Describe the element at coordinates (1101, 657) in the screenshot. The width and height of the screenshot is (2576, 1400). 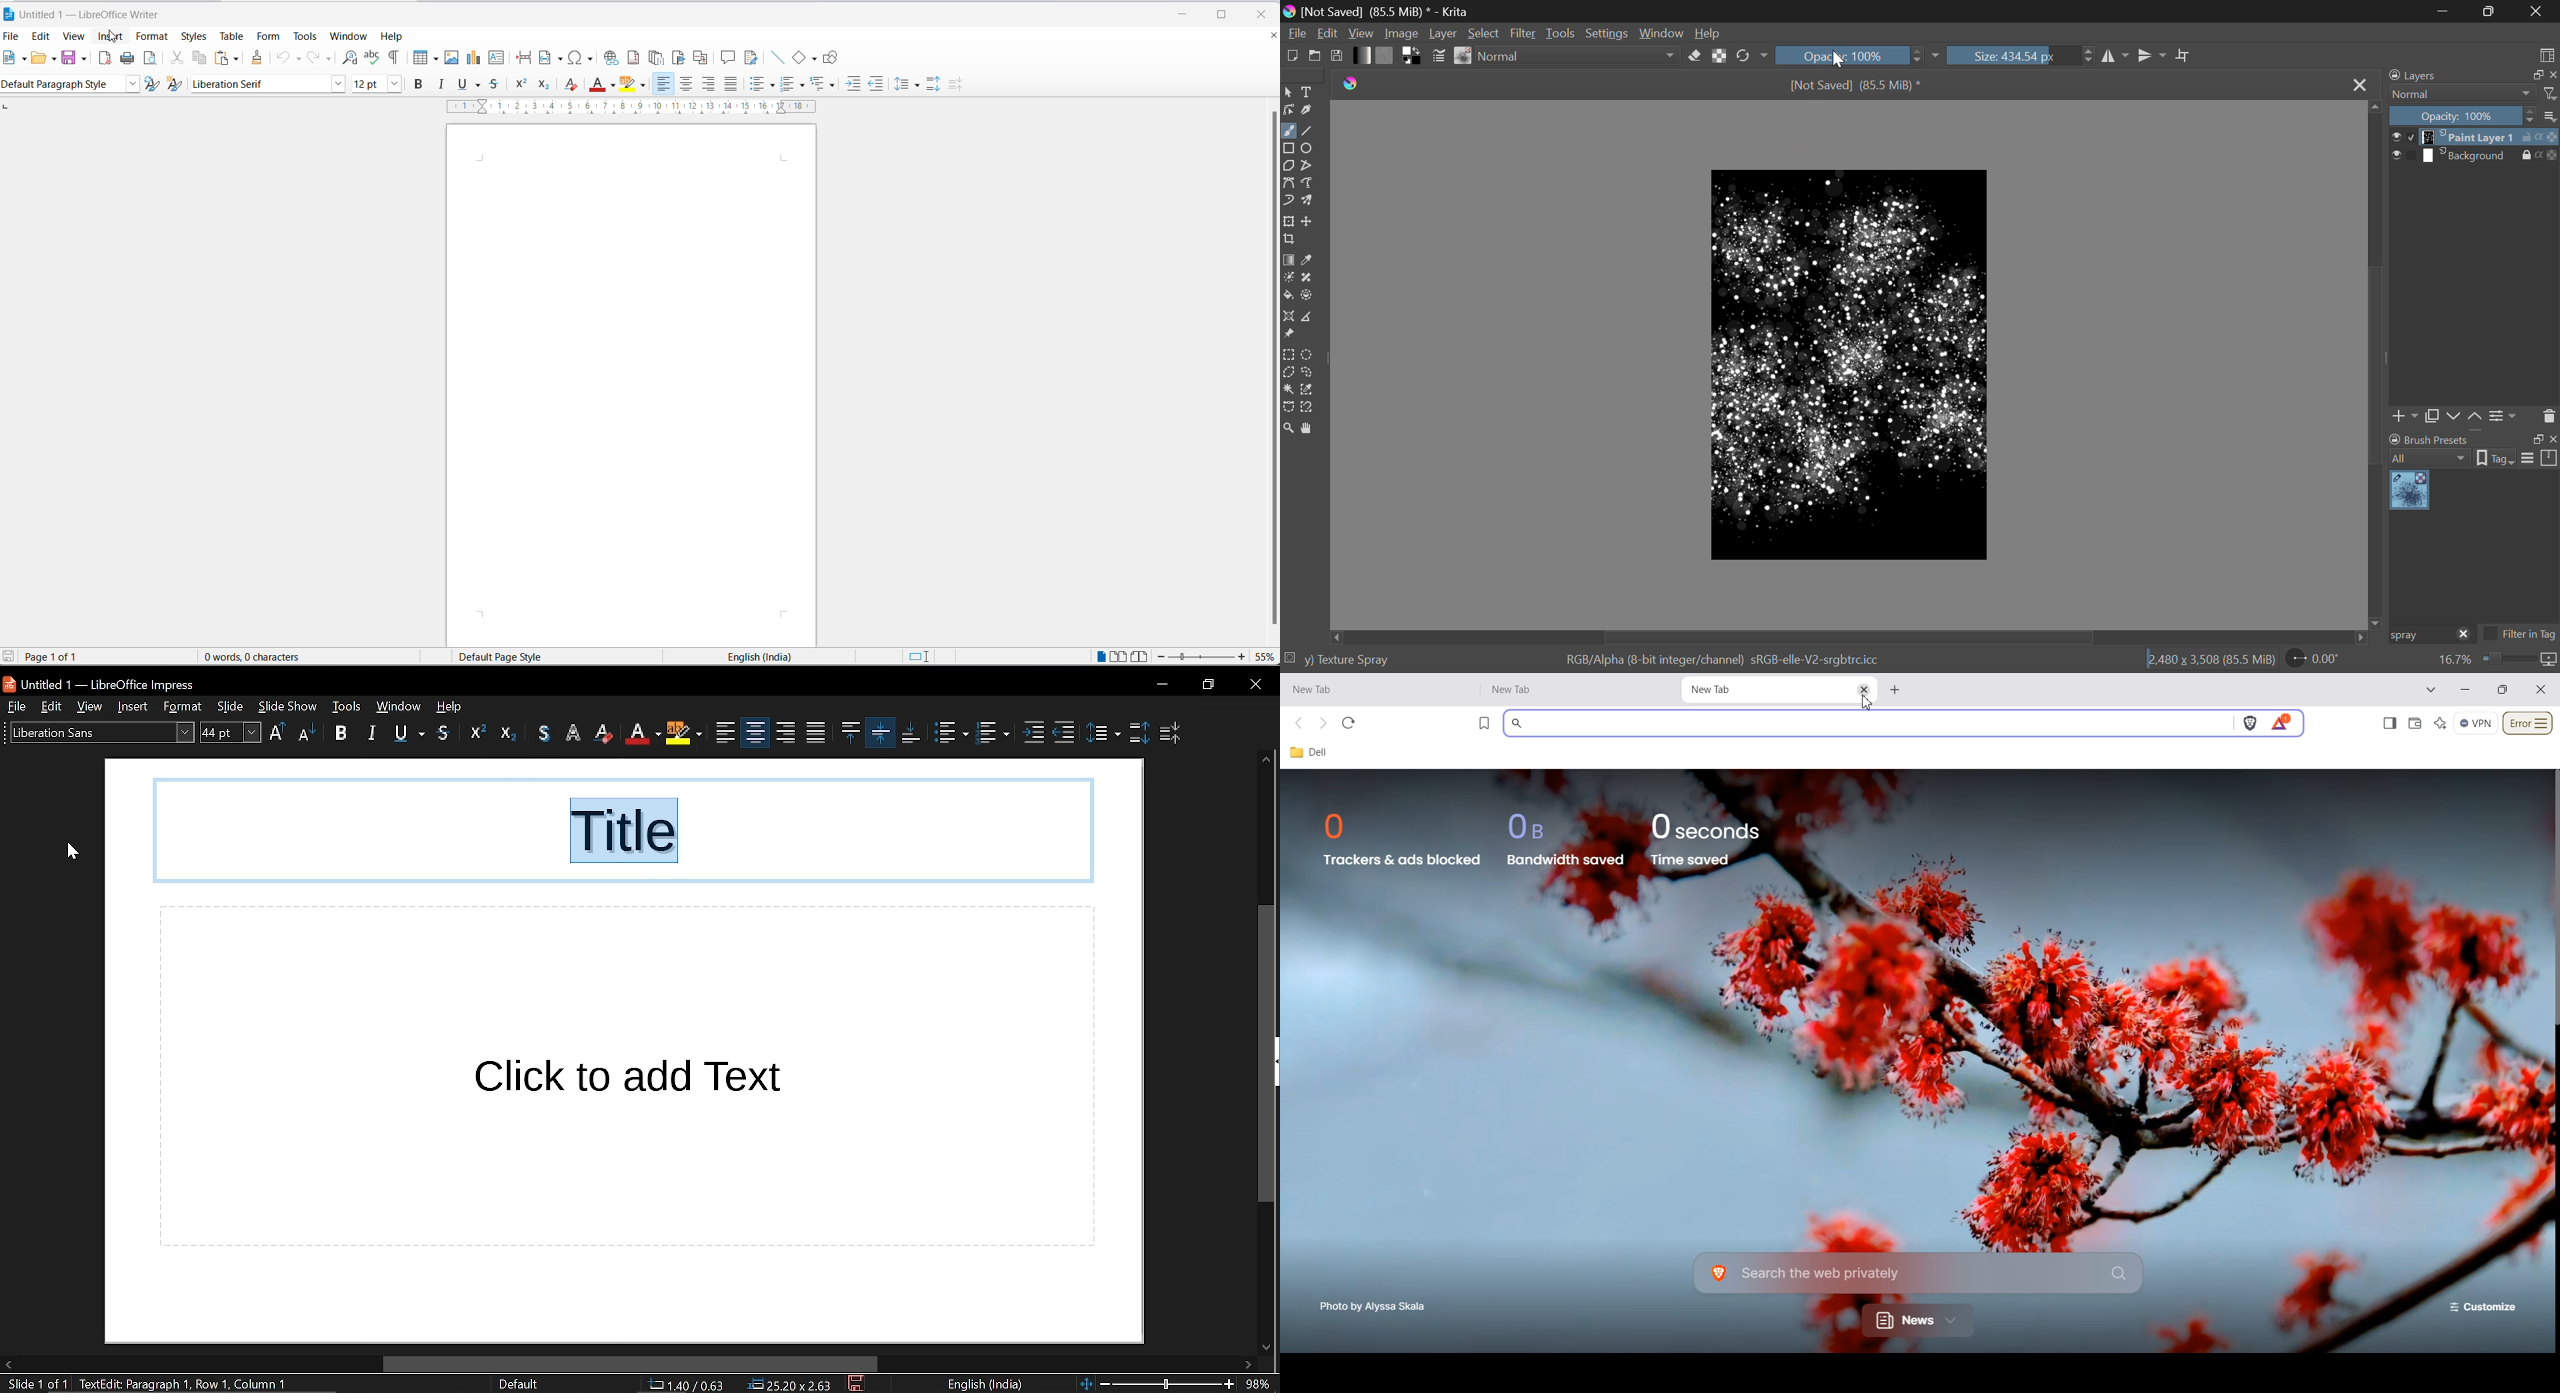
I see `single page view` at that location.